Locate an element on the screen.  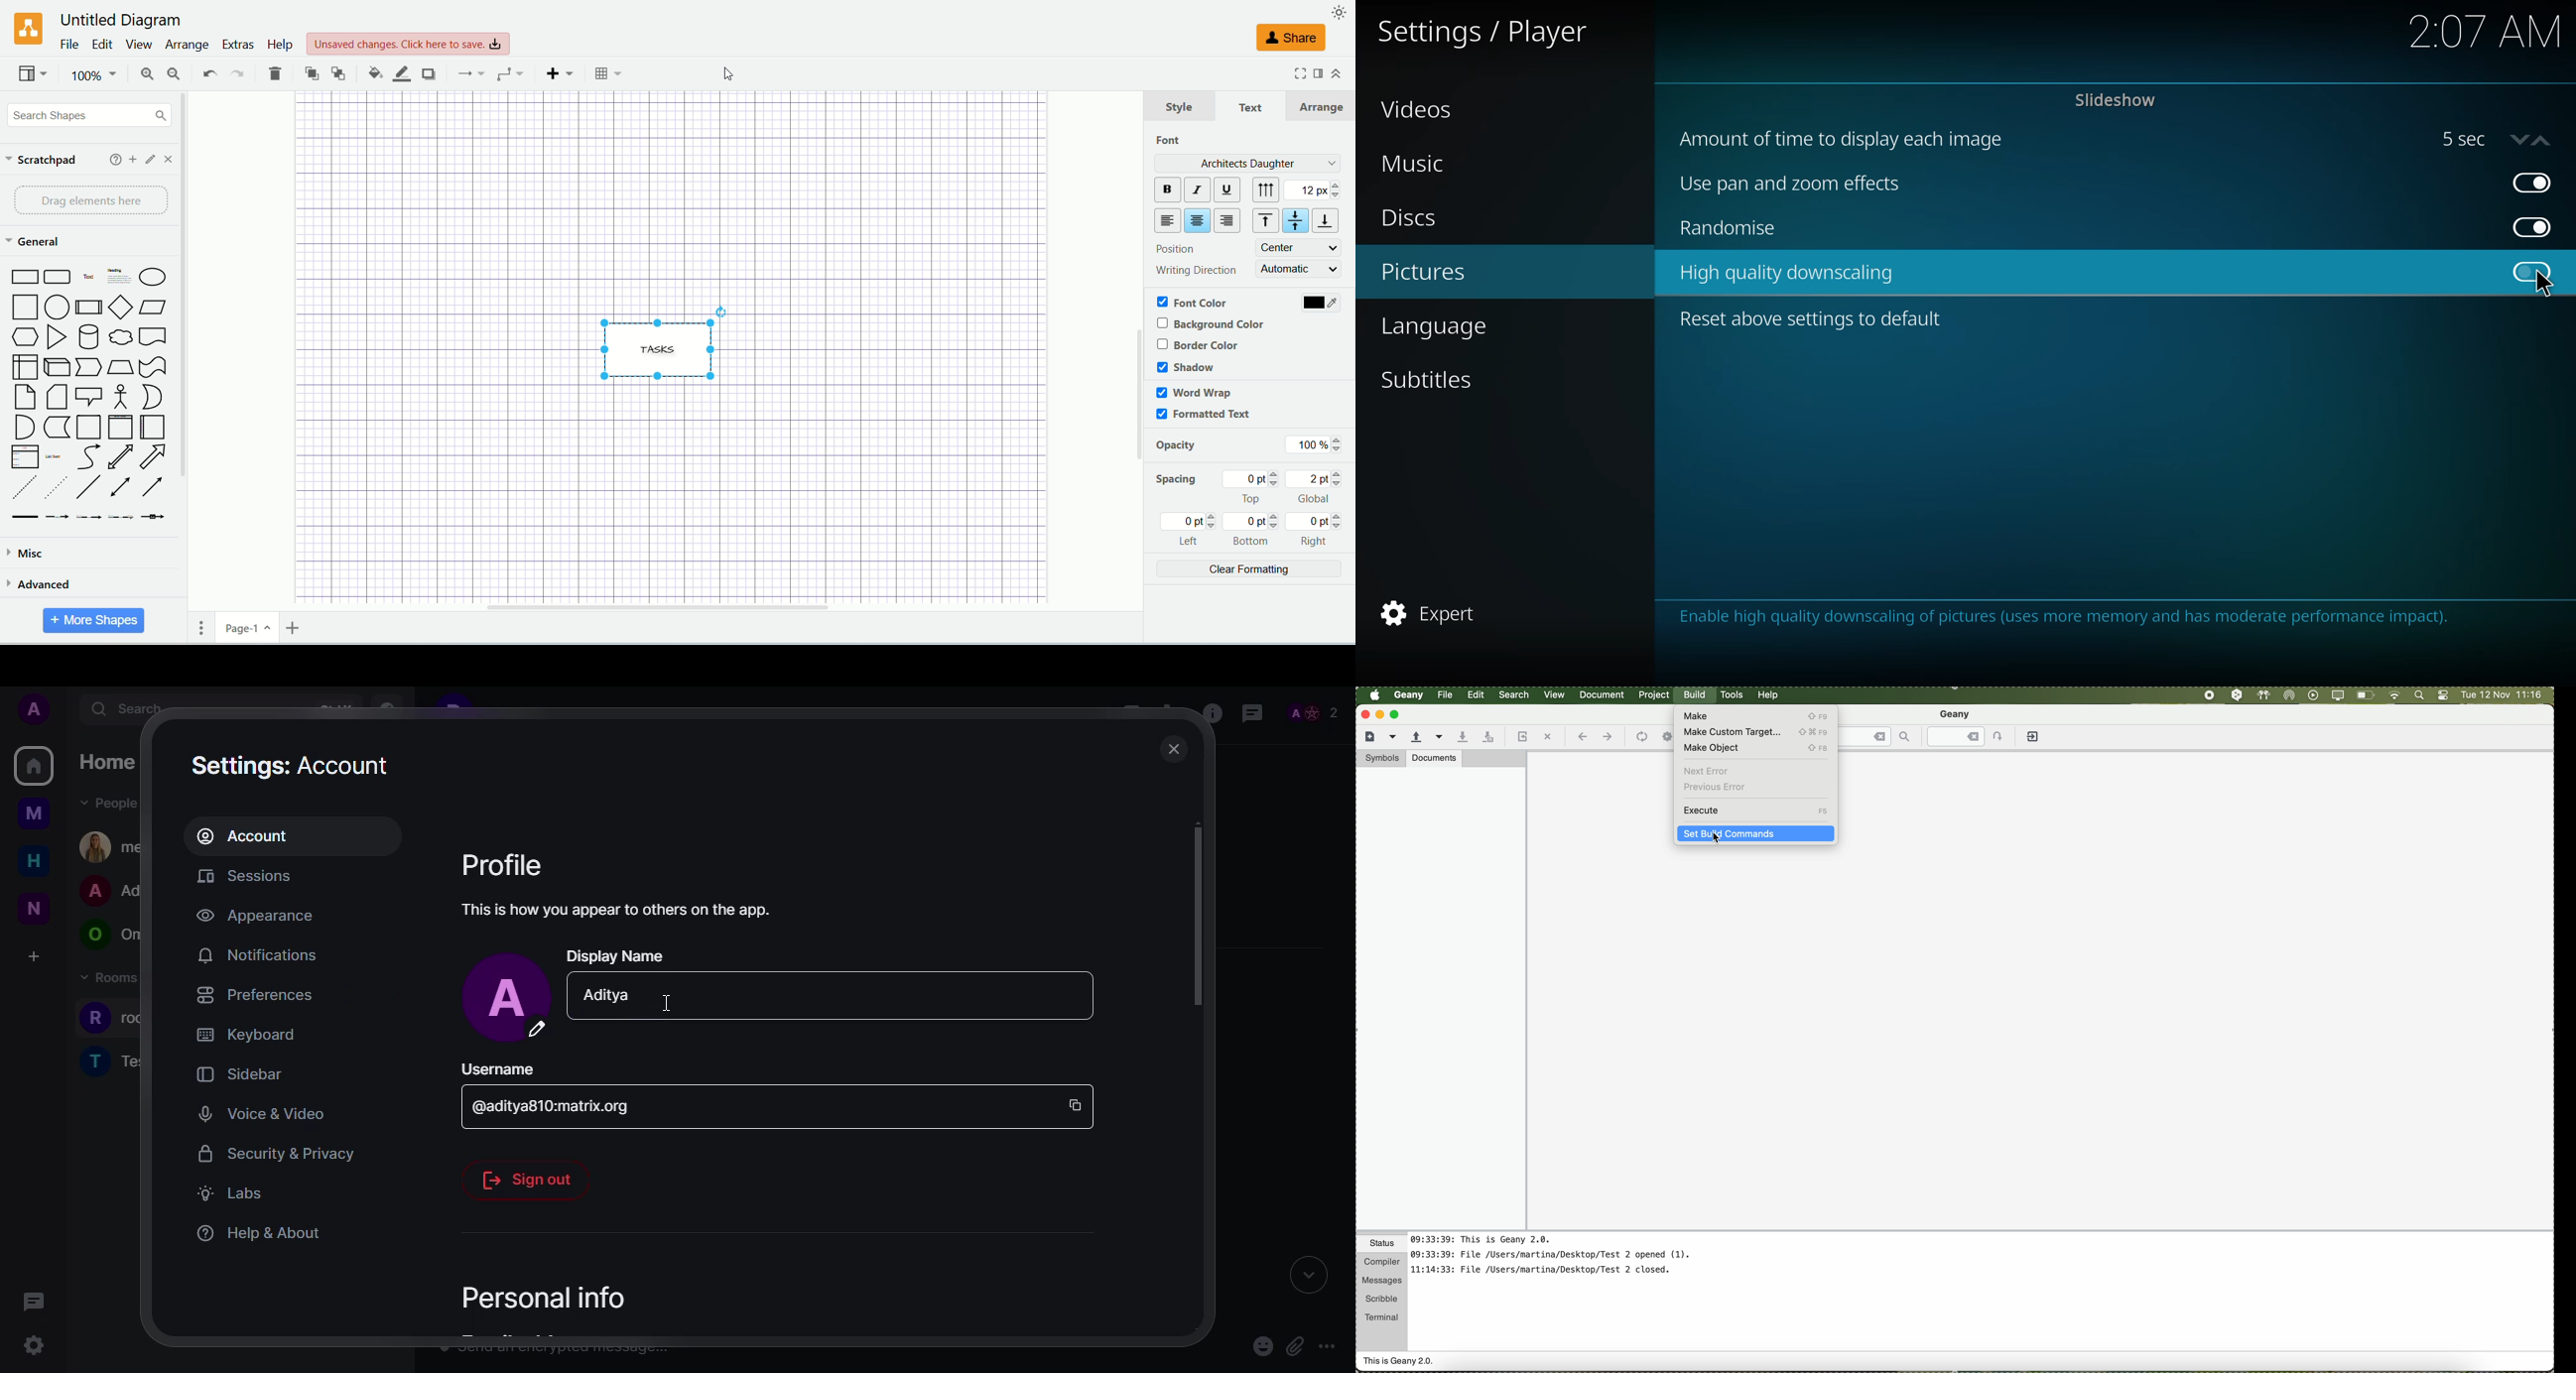
people dropdown is located at coordinates (110, 802).